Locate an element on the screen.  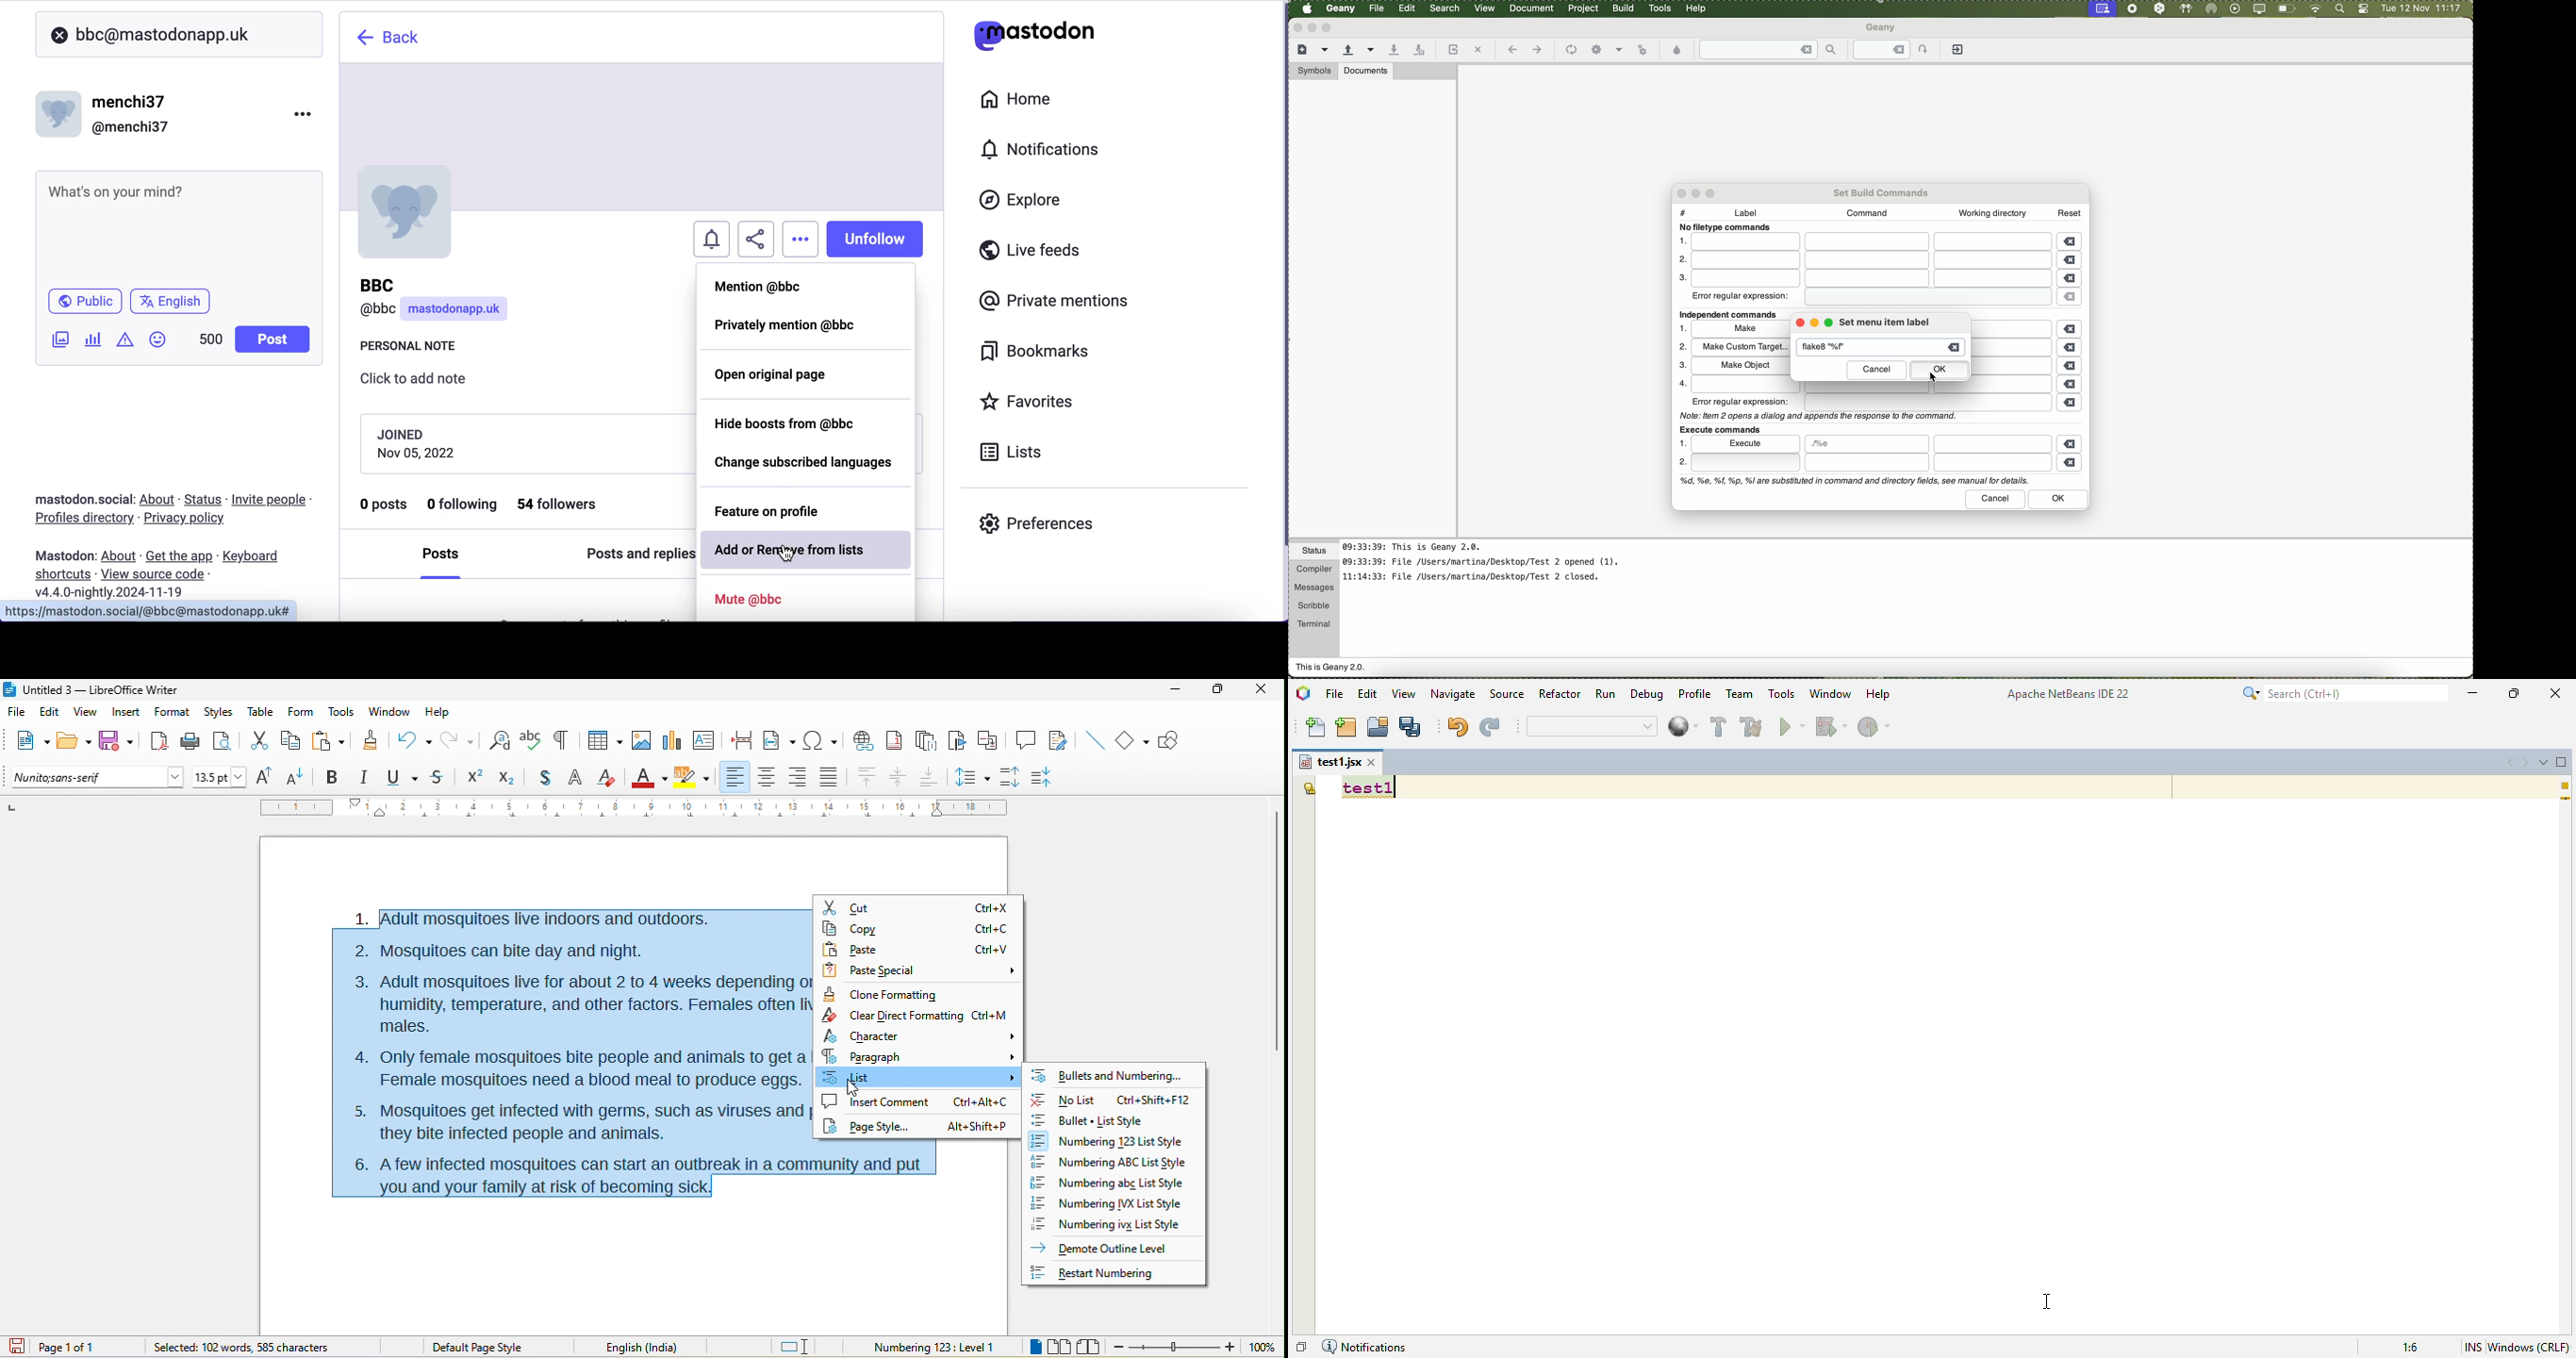
window is located at coordinates (1831, 693).